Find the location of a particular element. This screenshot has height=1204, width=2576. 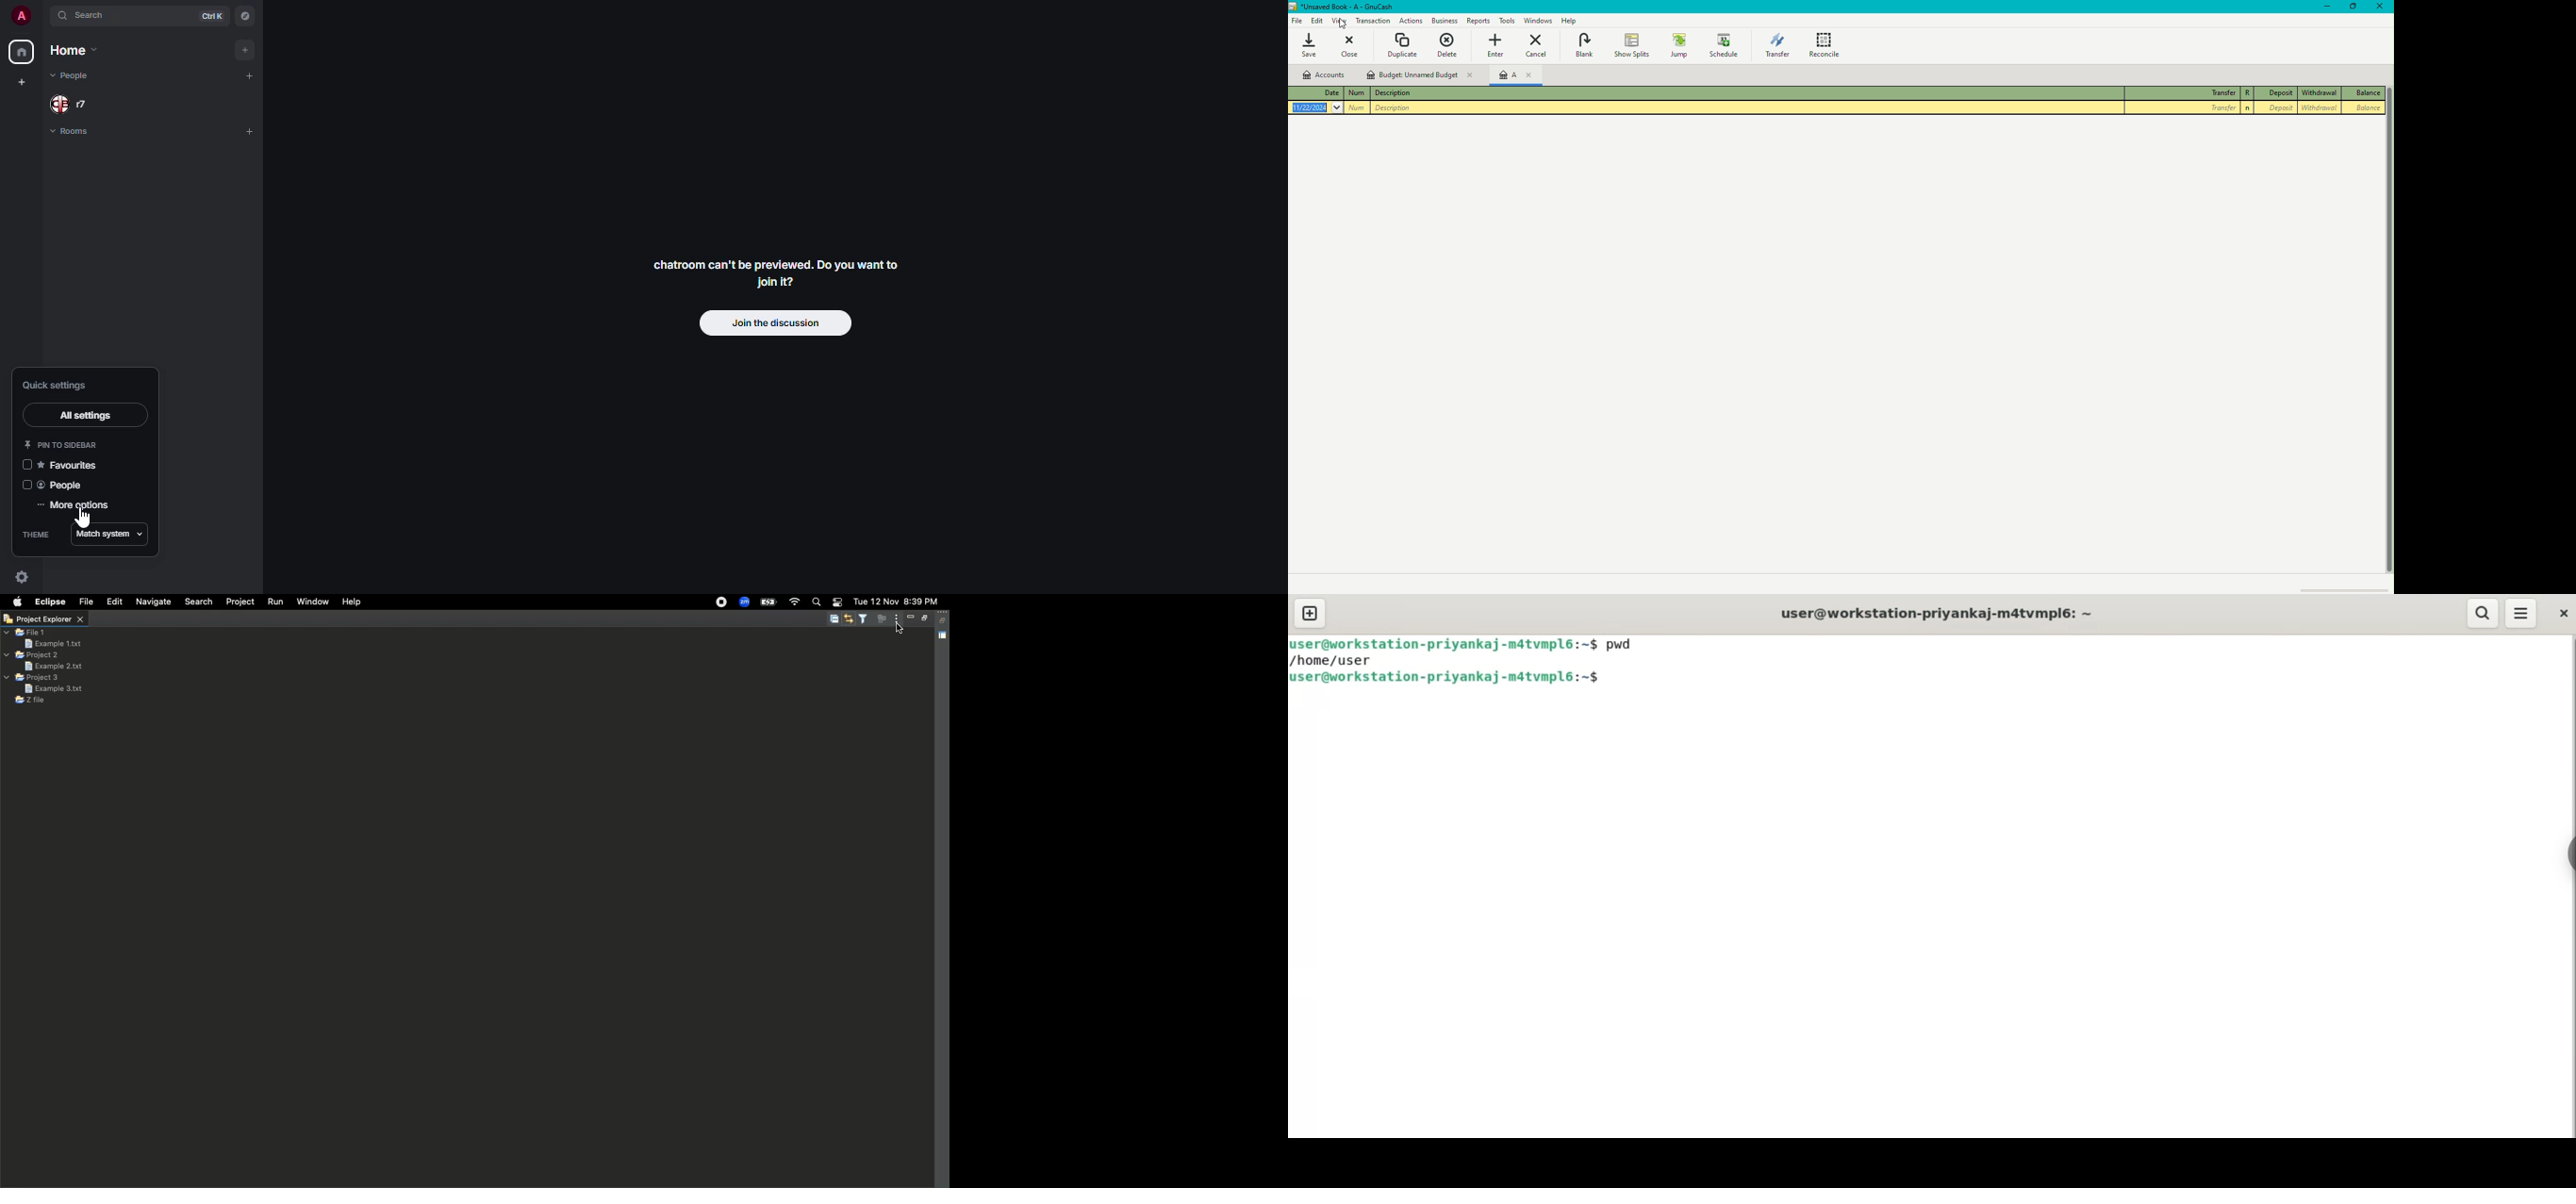

close is located at coordinates (2565, 610).